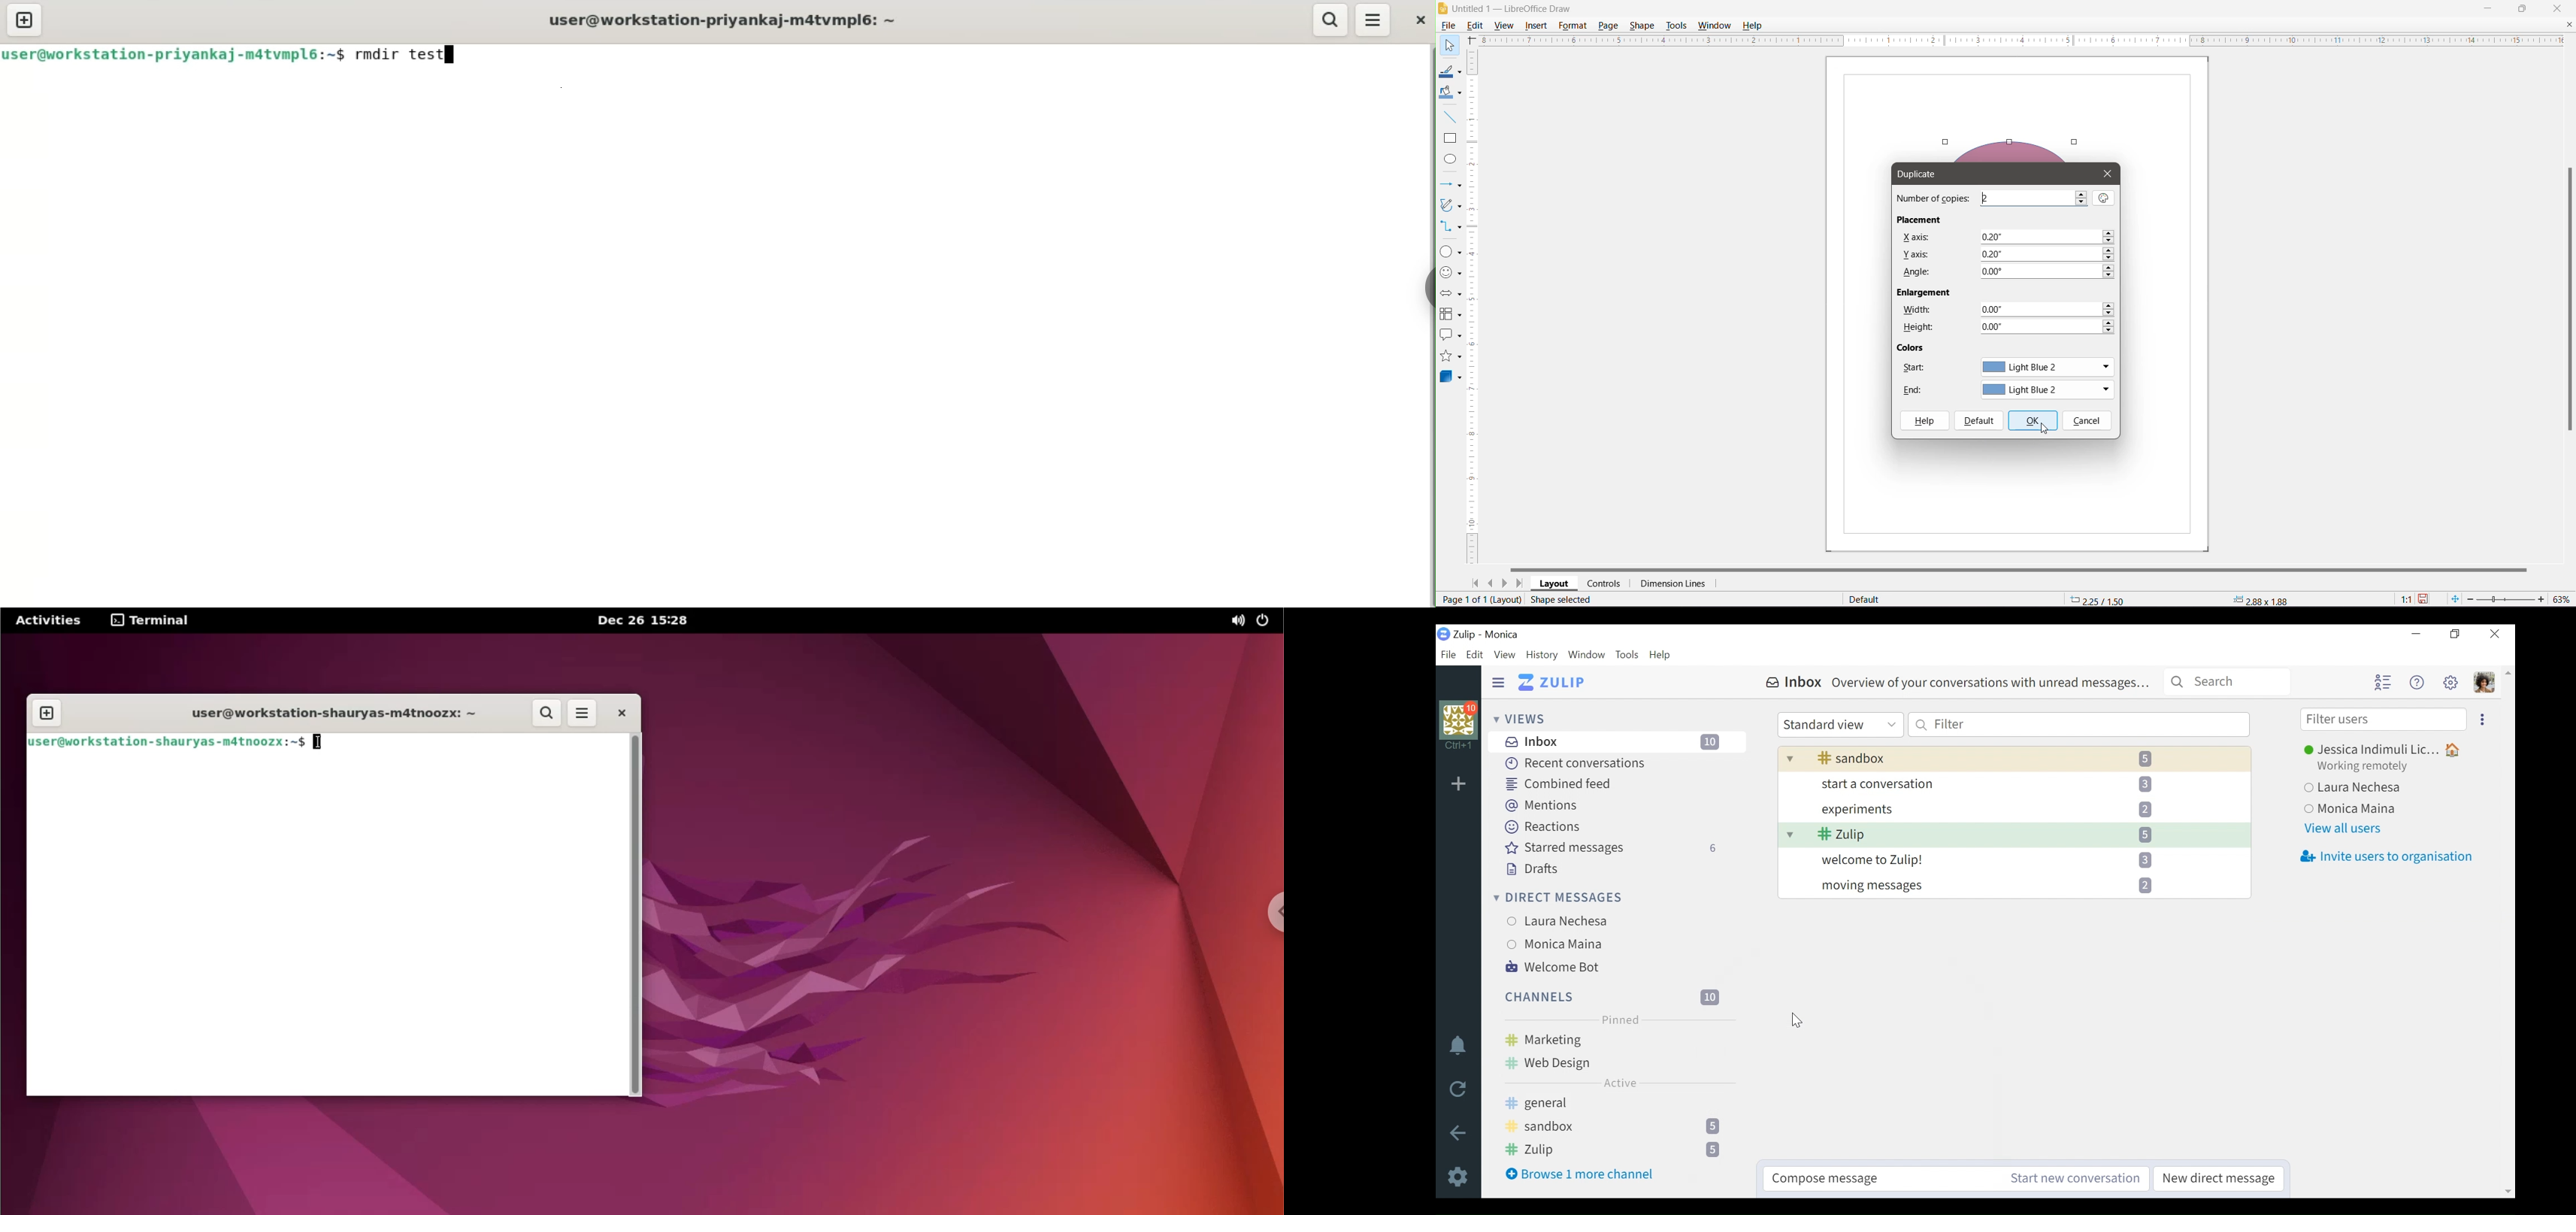 The width and height of the screenshot is (2576, 1232). I want to click on Scroll to previous page, so click(1491, 584).